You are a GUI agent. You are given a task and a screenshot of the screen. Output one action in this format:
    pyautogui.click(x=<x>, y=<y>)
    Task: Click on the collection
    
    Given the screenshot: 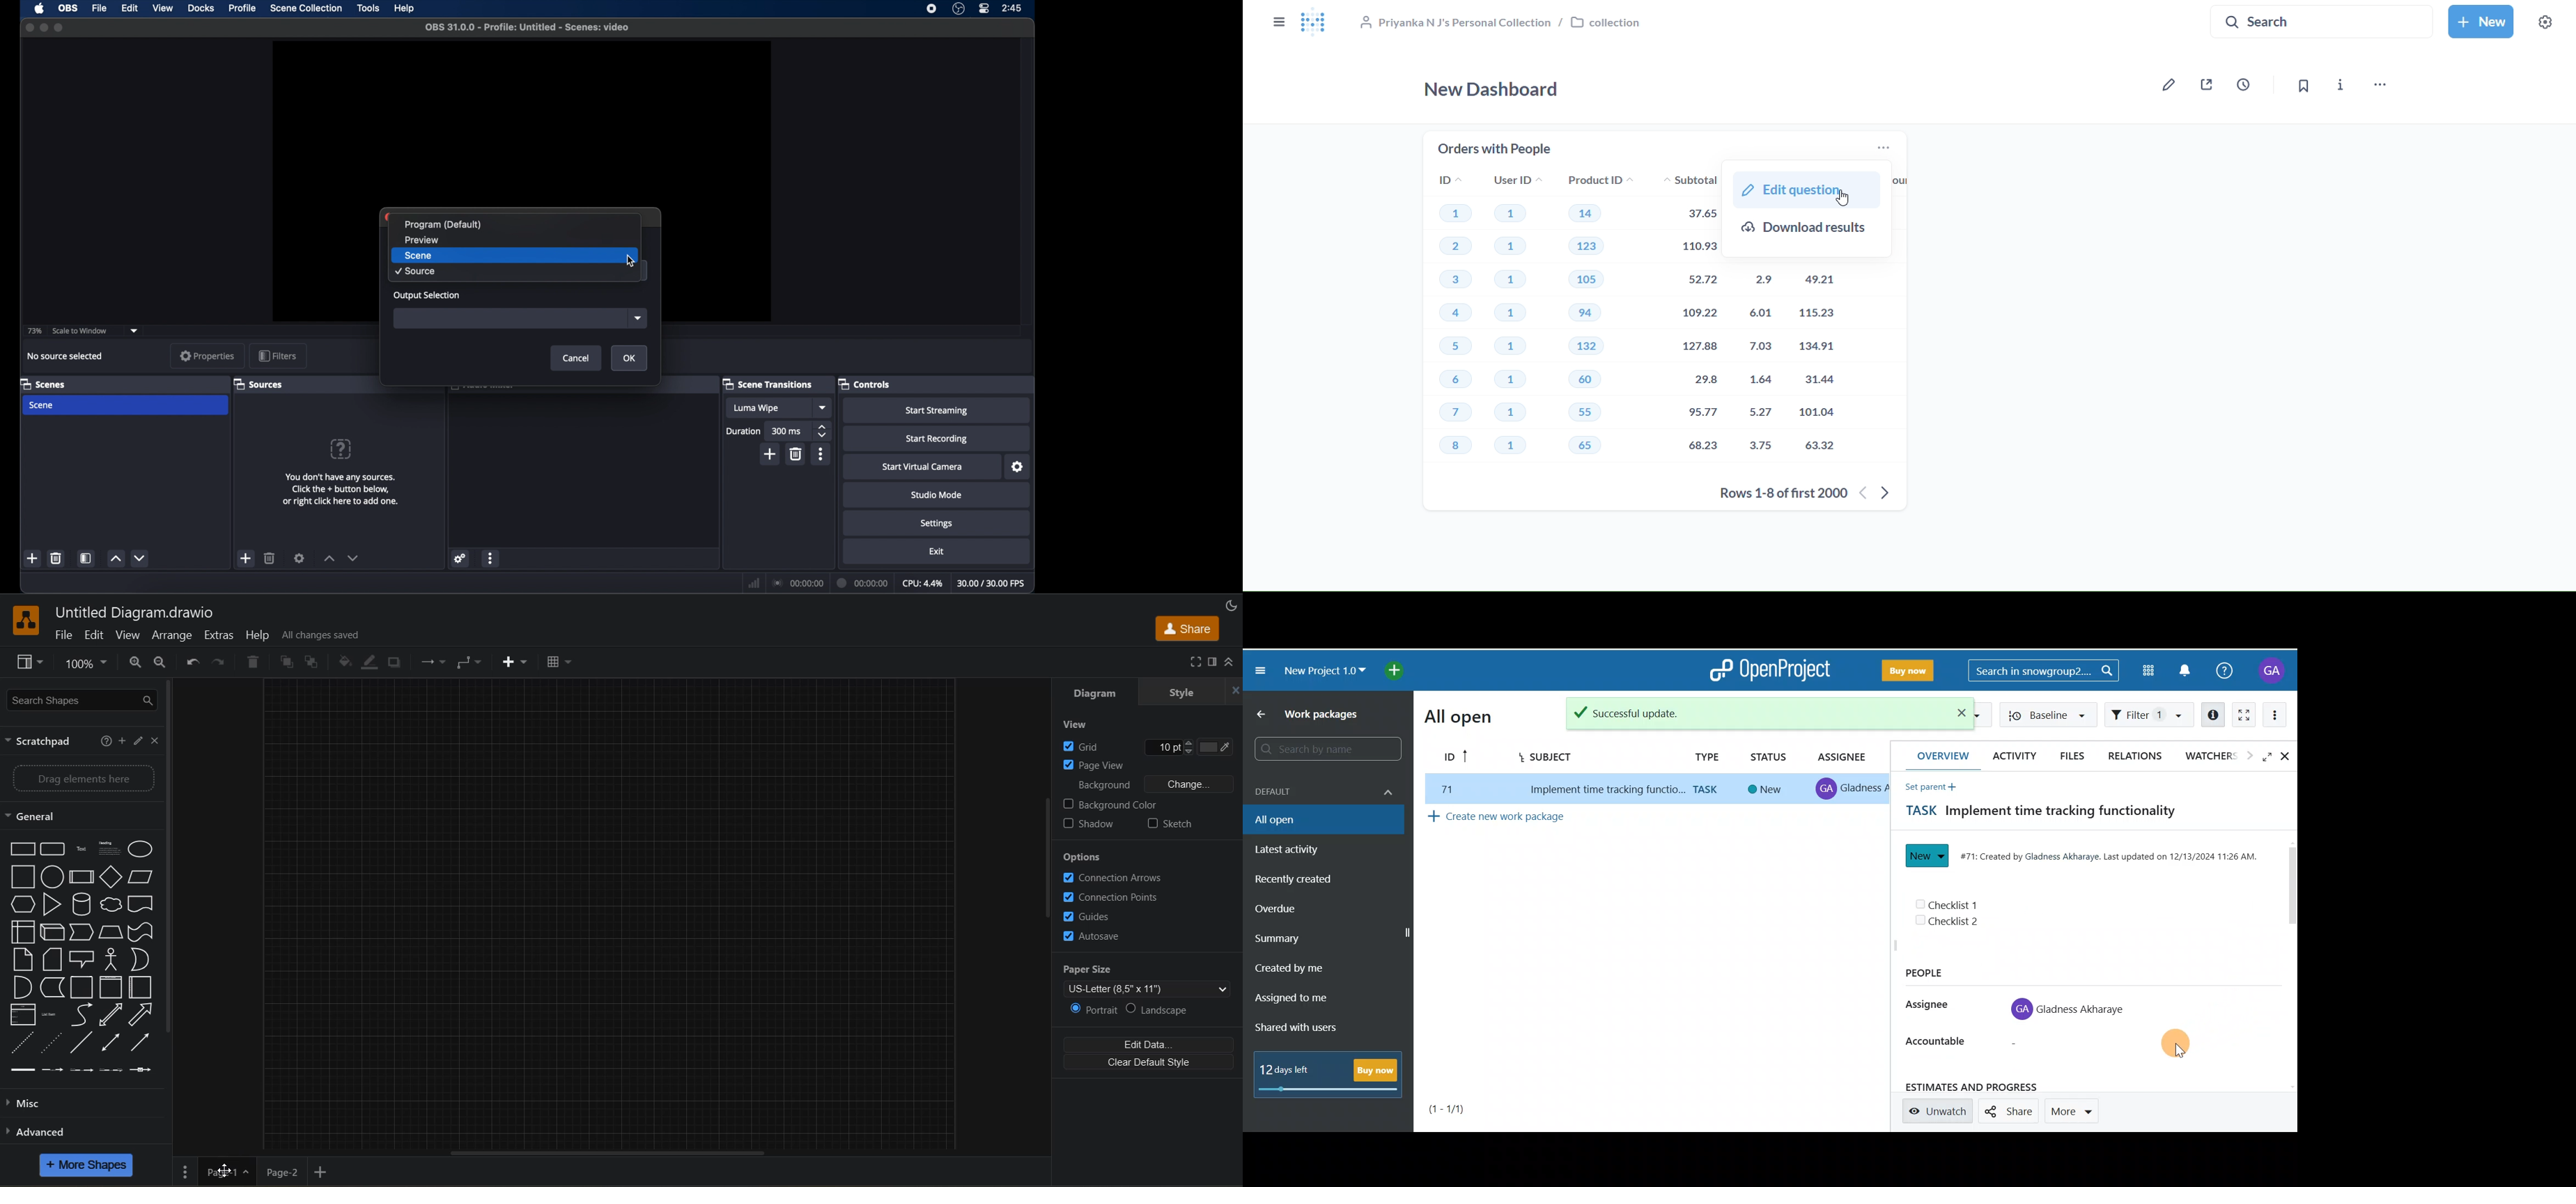 What is the action you would take?
    pyautogui.click(x=1499, y=21)
    